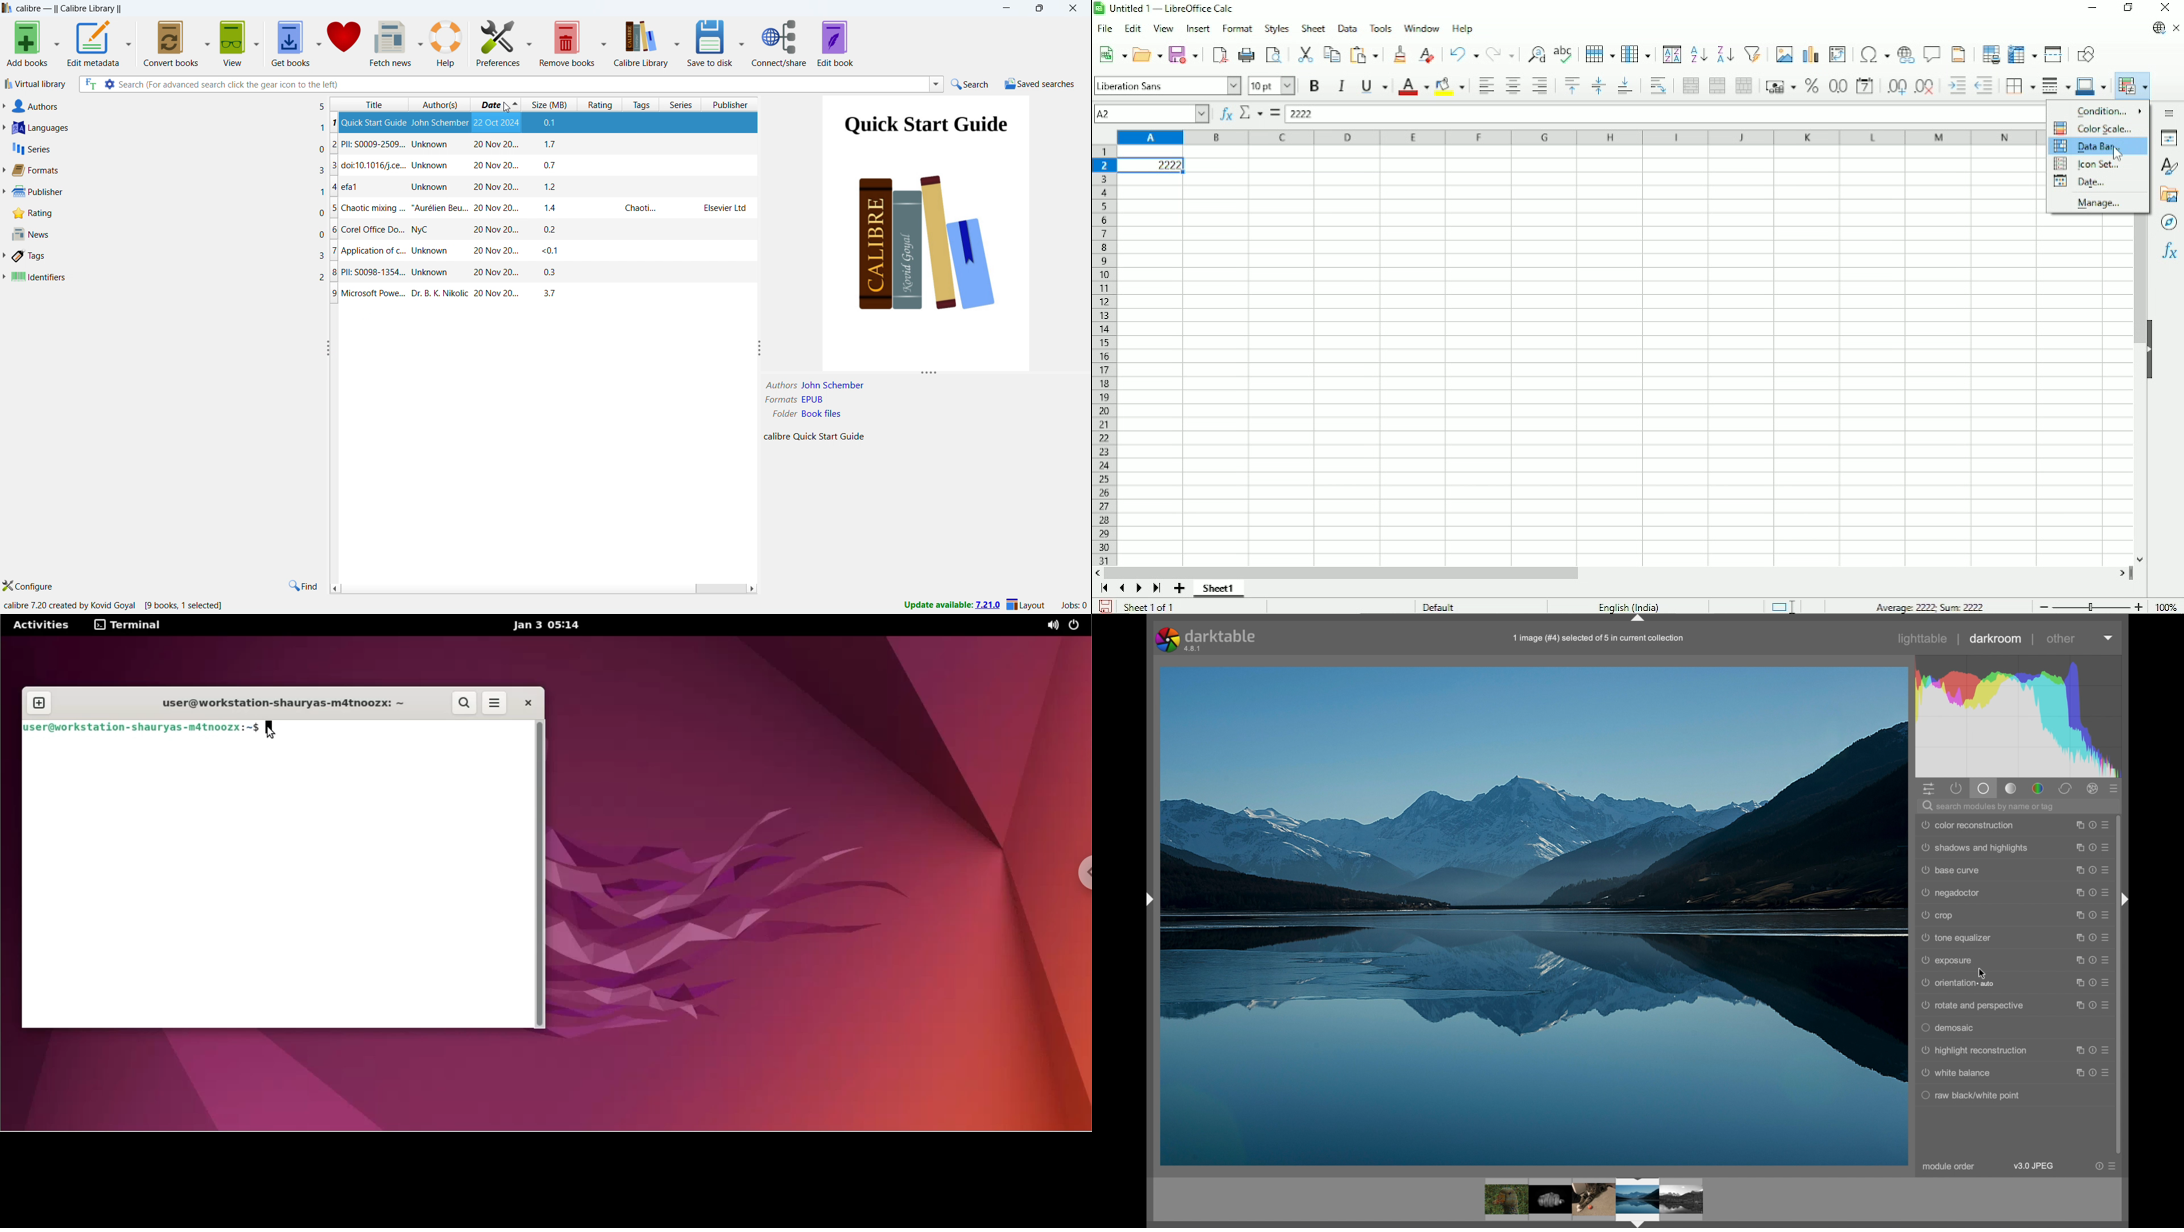 Image resolution: width=2184 pixels, height=1232 pixels. I want to click on Insert hyperlink, so click(1904, 55).